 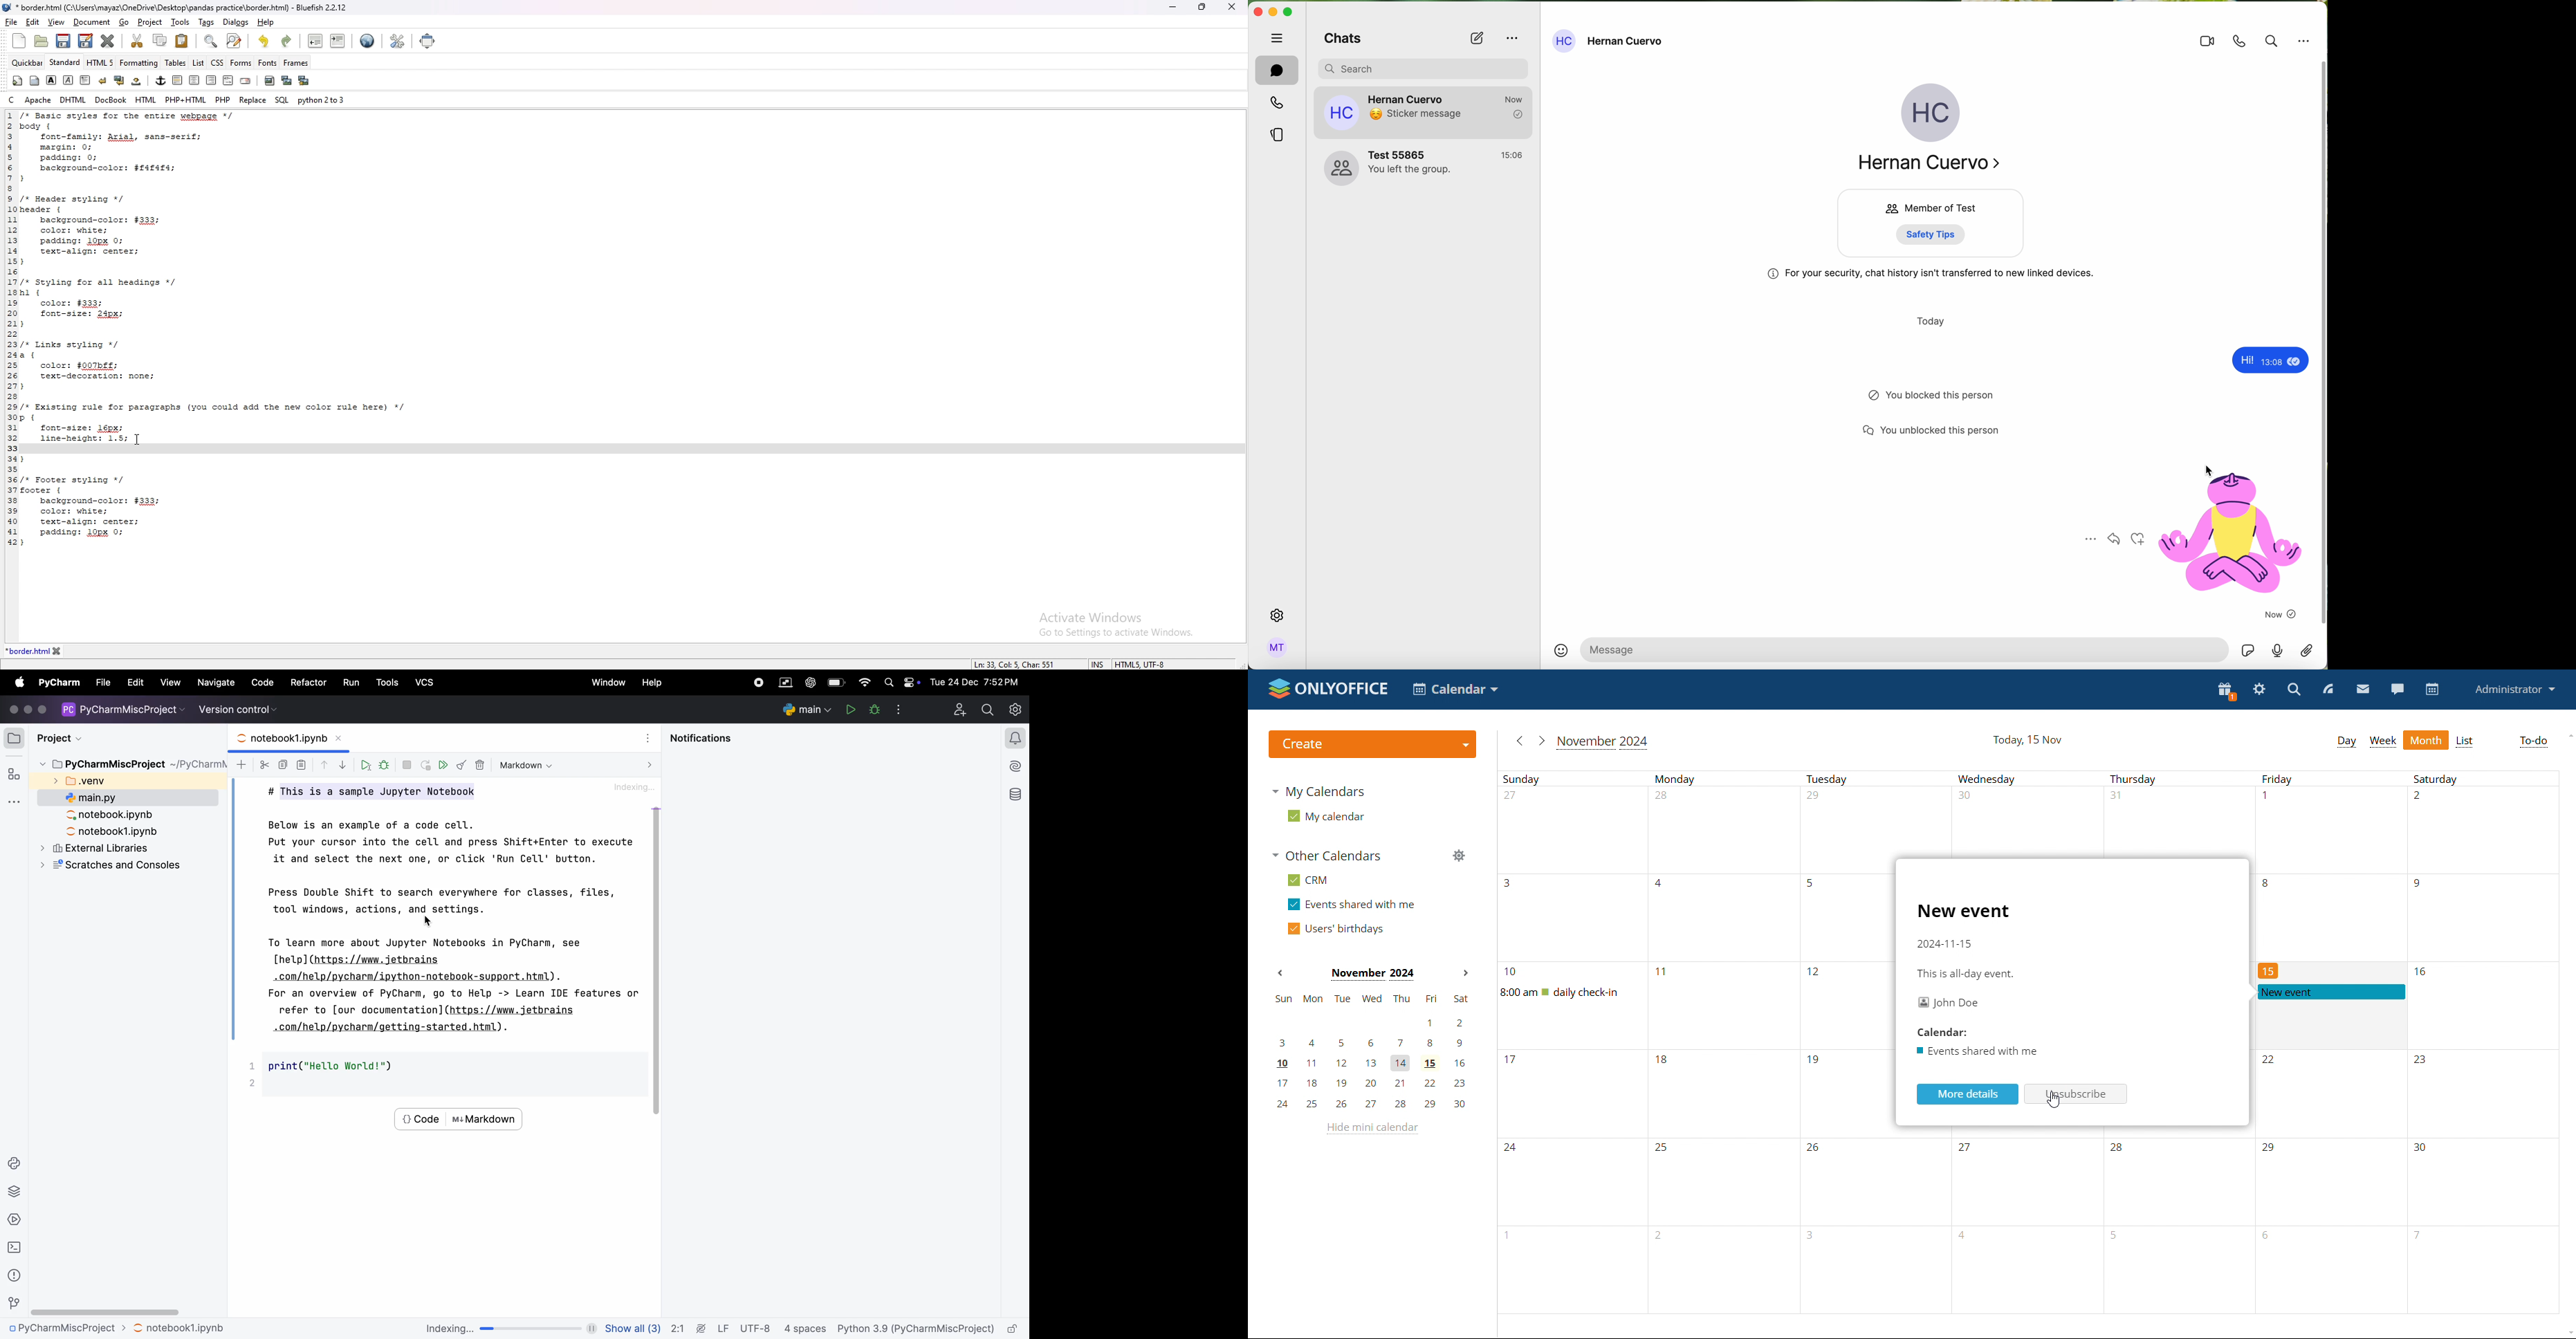 What do you see at coordinates (2258, 689) in the screenshot?
I see `settings` at bounding box center [2258, 689].